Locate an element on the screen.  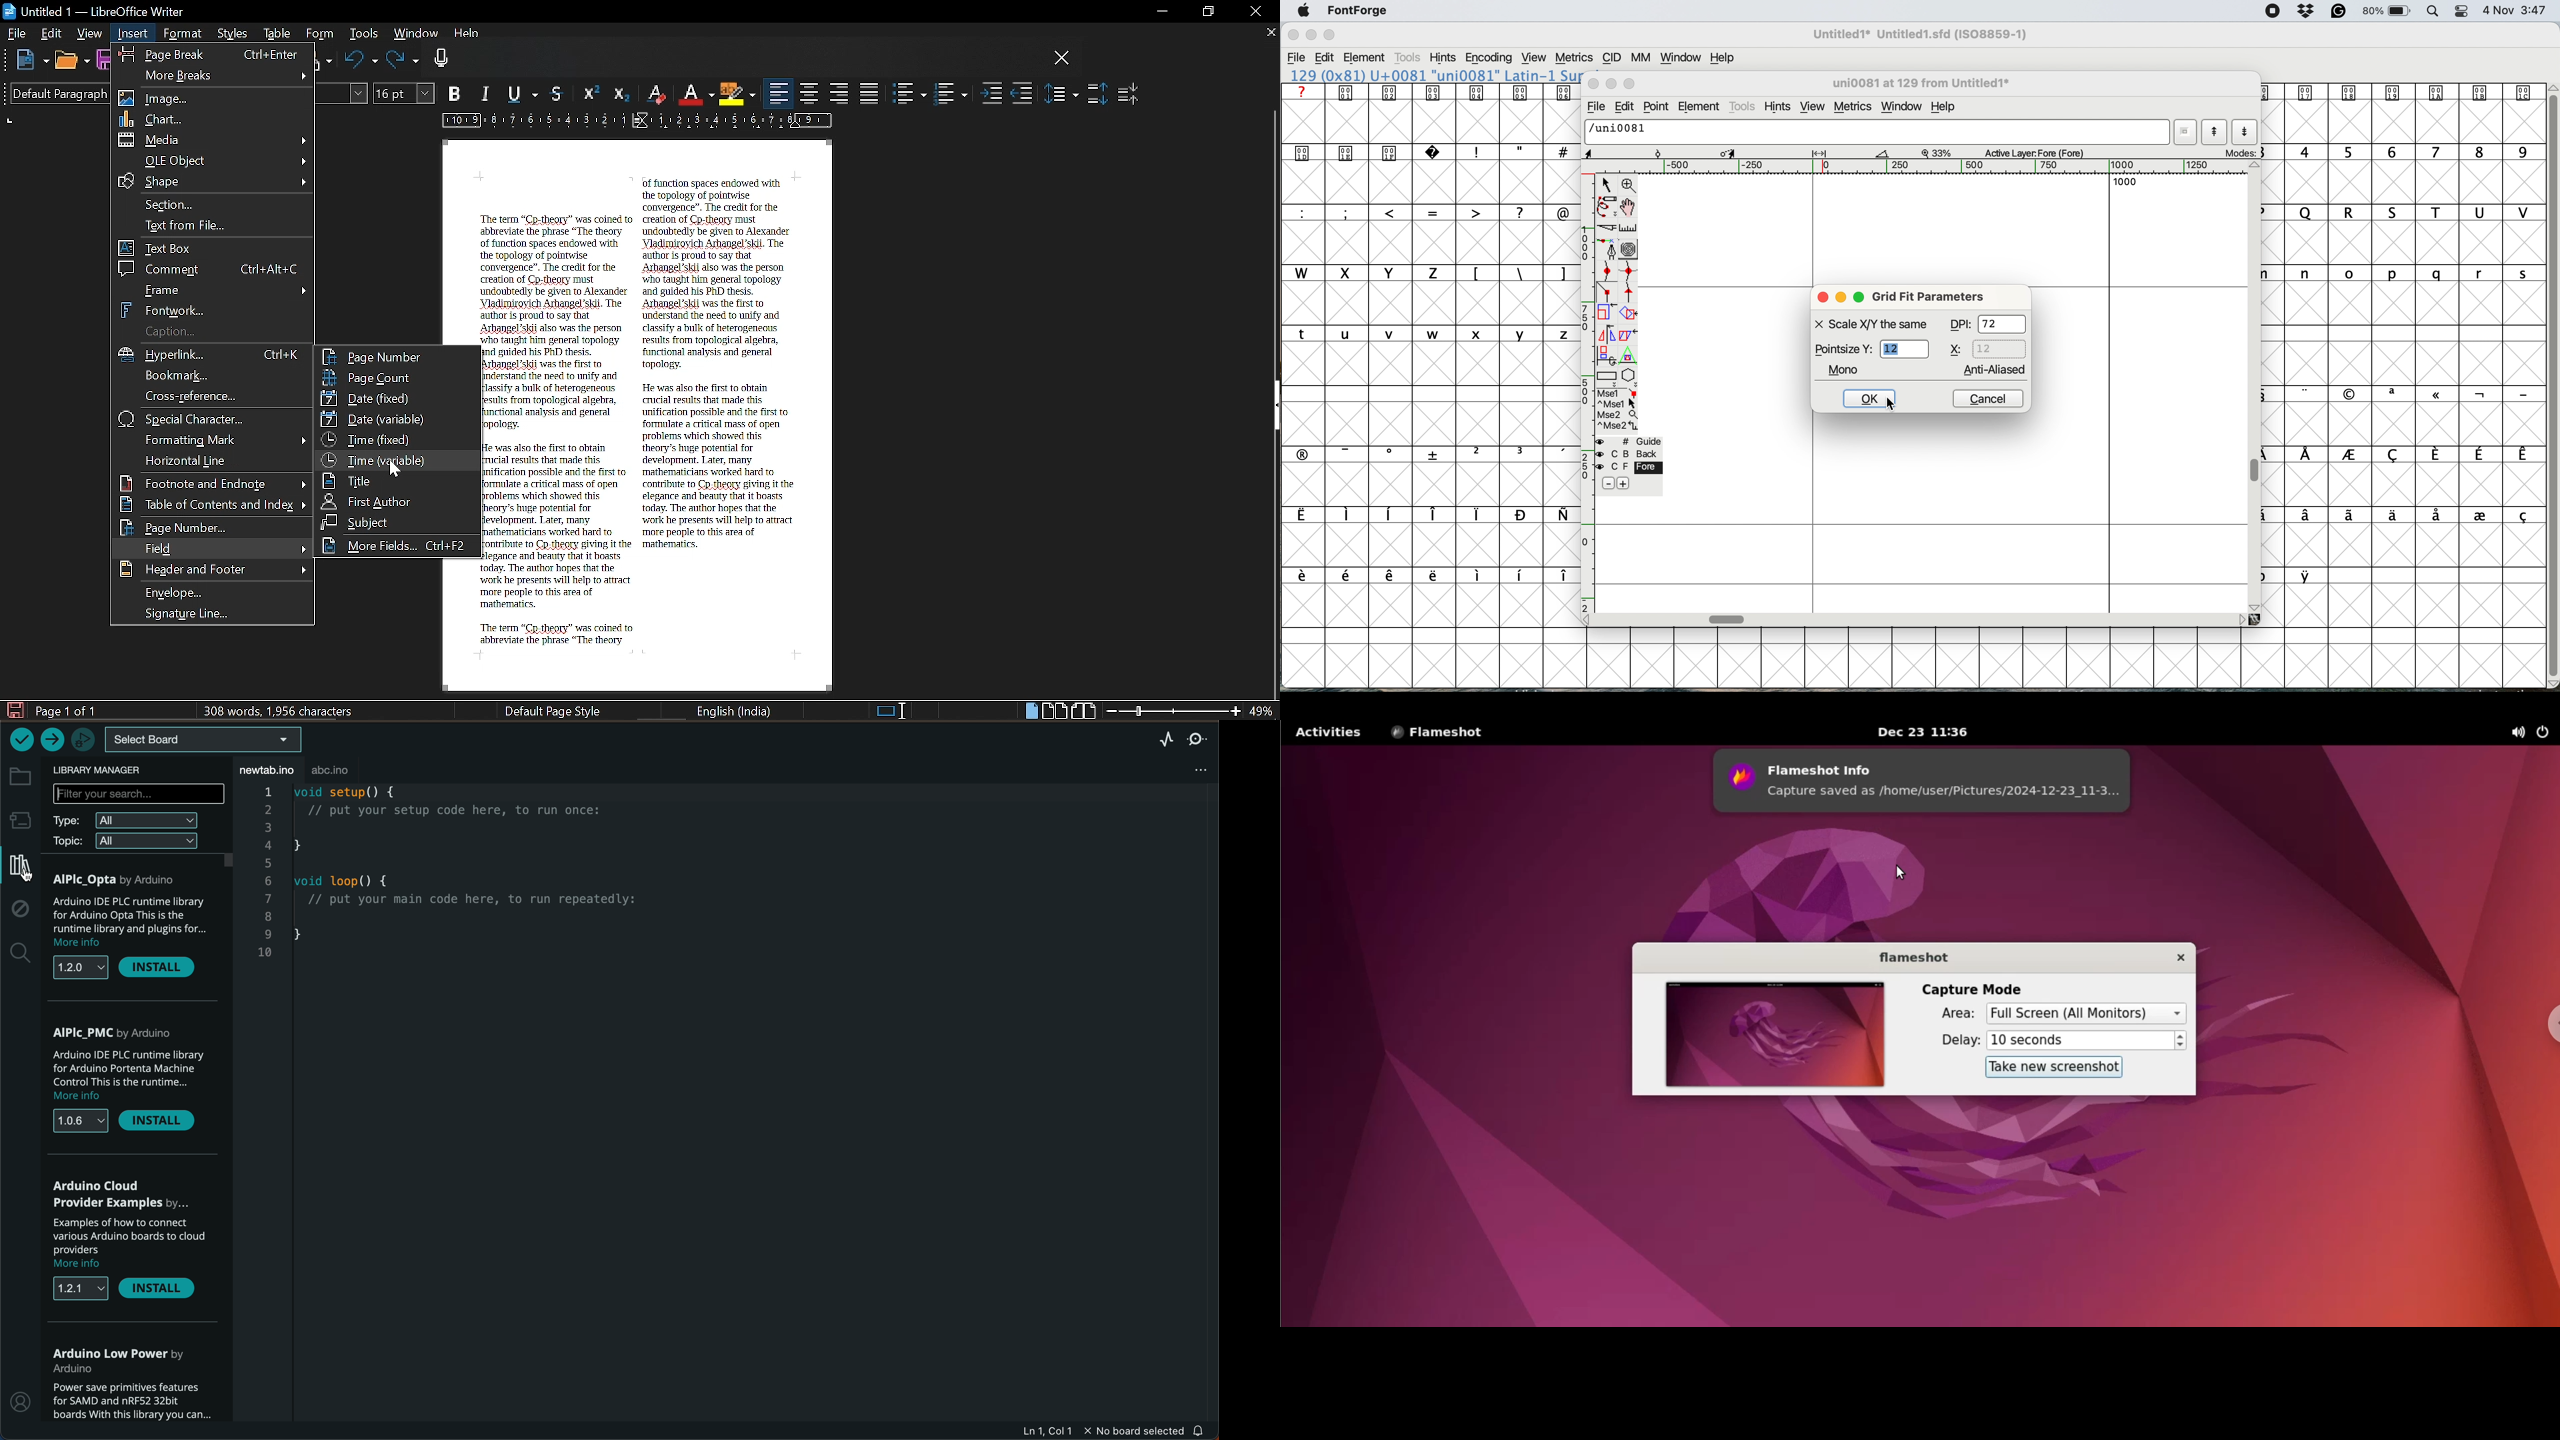
Table of contents and index is located at coordinates (214, 505).